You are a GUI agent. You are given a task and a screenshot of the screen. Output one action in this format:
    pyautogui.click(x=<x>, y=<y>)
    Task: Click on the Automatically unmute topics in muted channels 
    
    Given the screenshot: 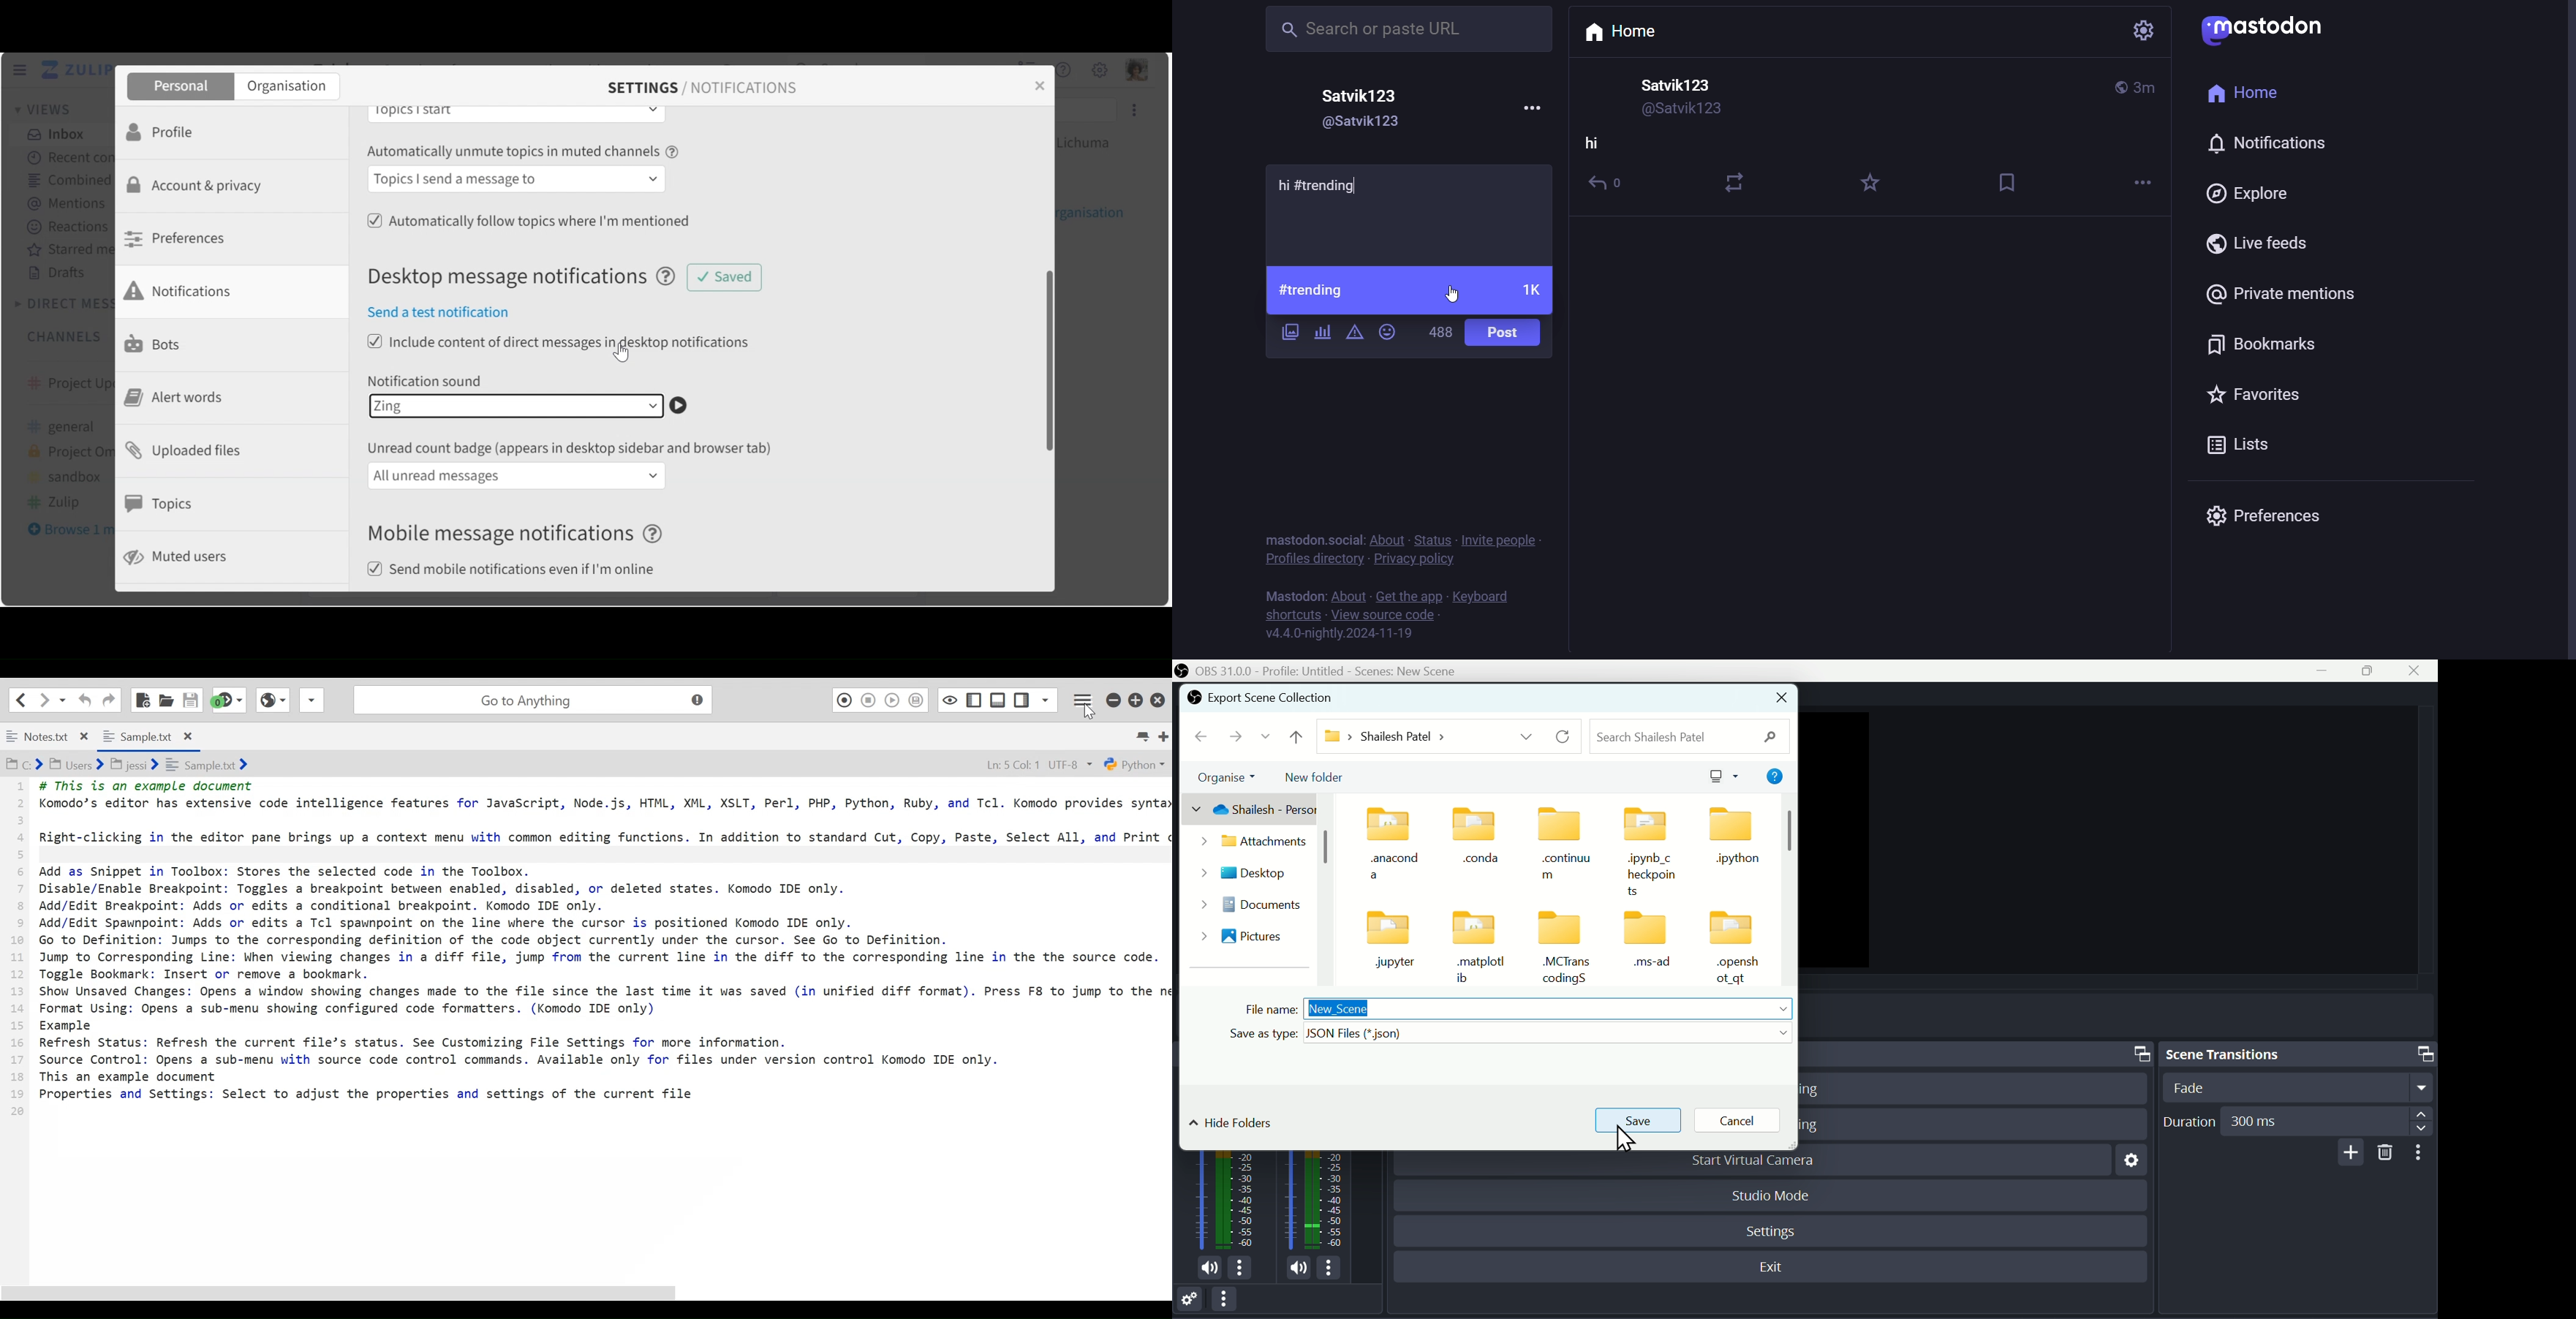 What is the action you would take?
    pyautogui.click(x=525, y=153)
    